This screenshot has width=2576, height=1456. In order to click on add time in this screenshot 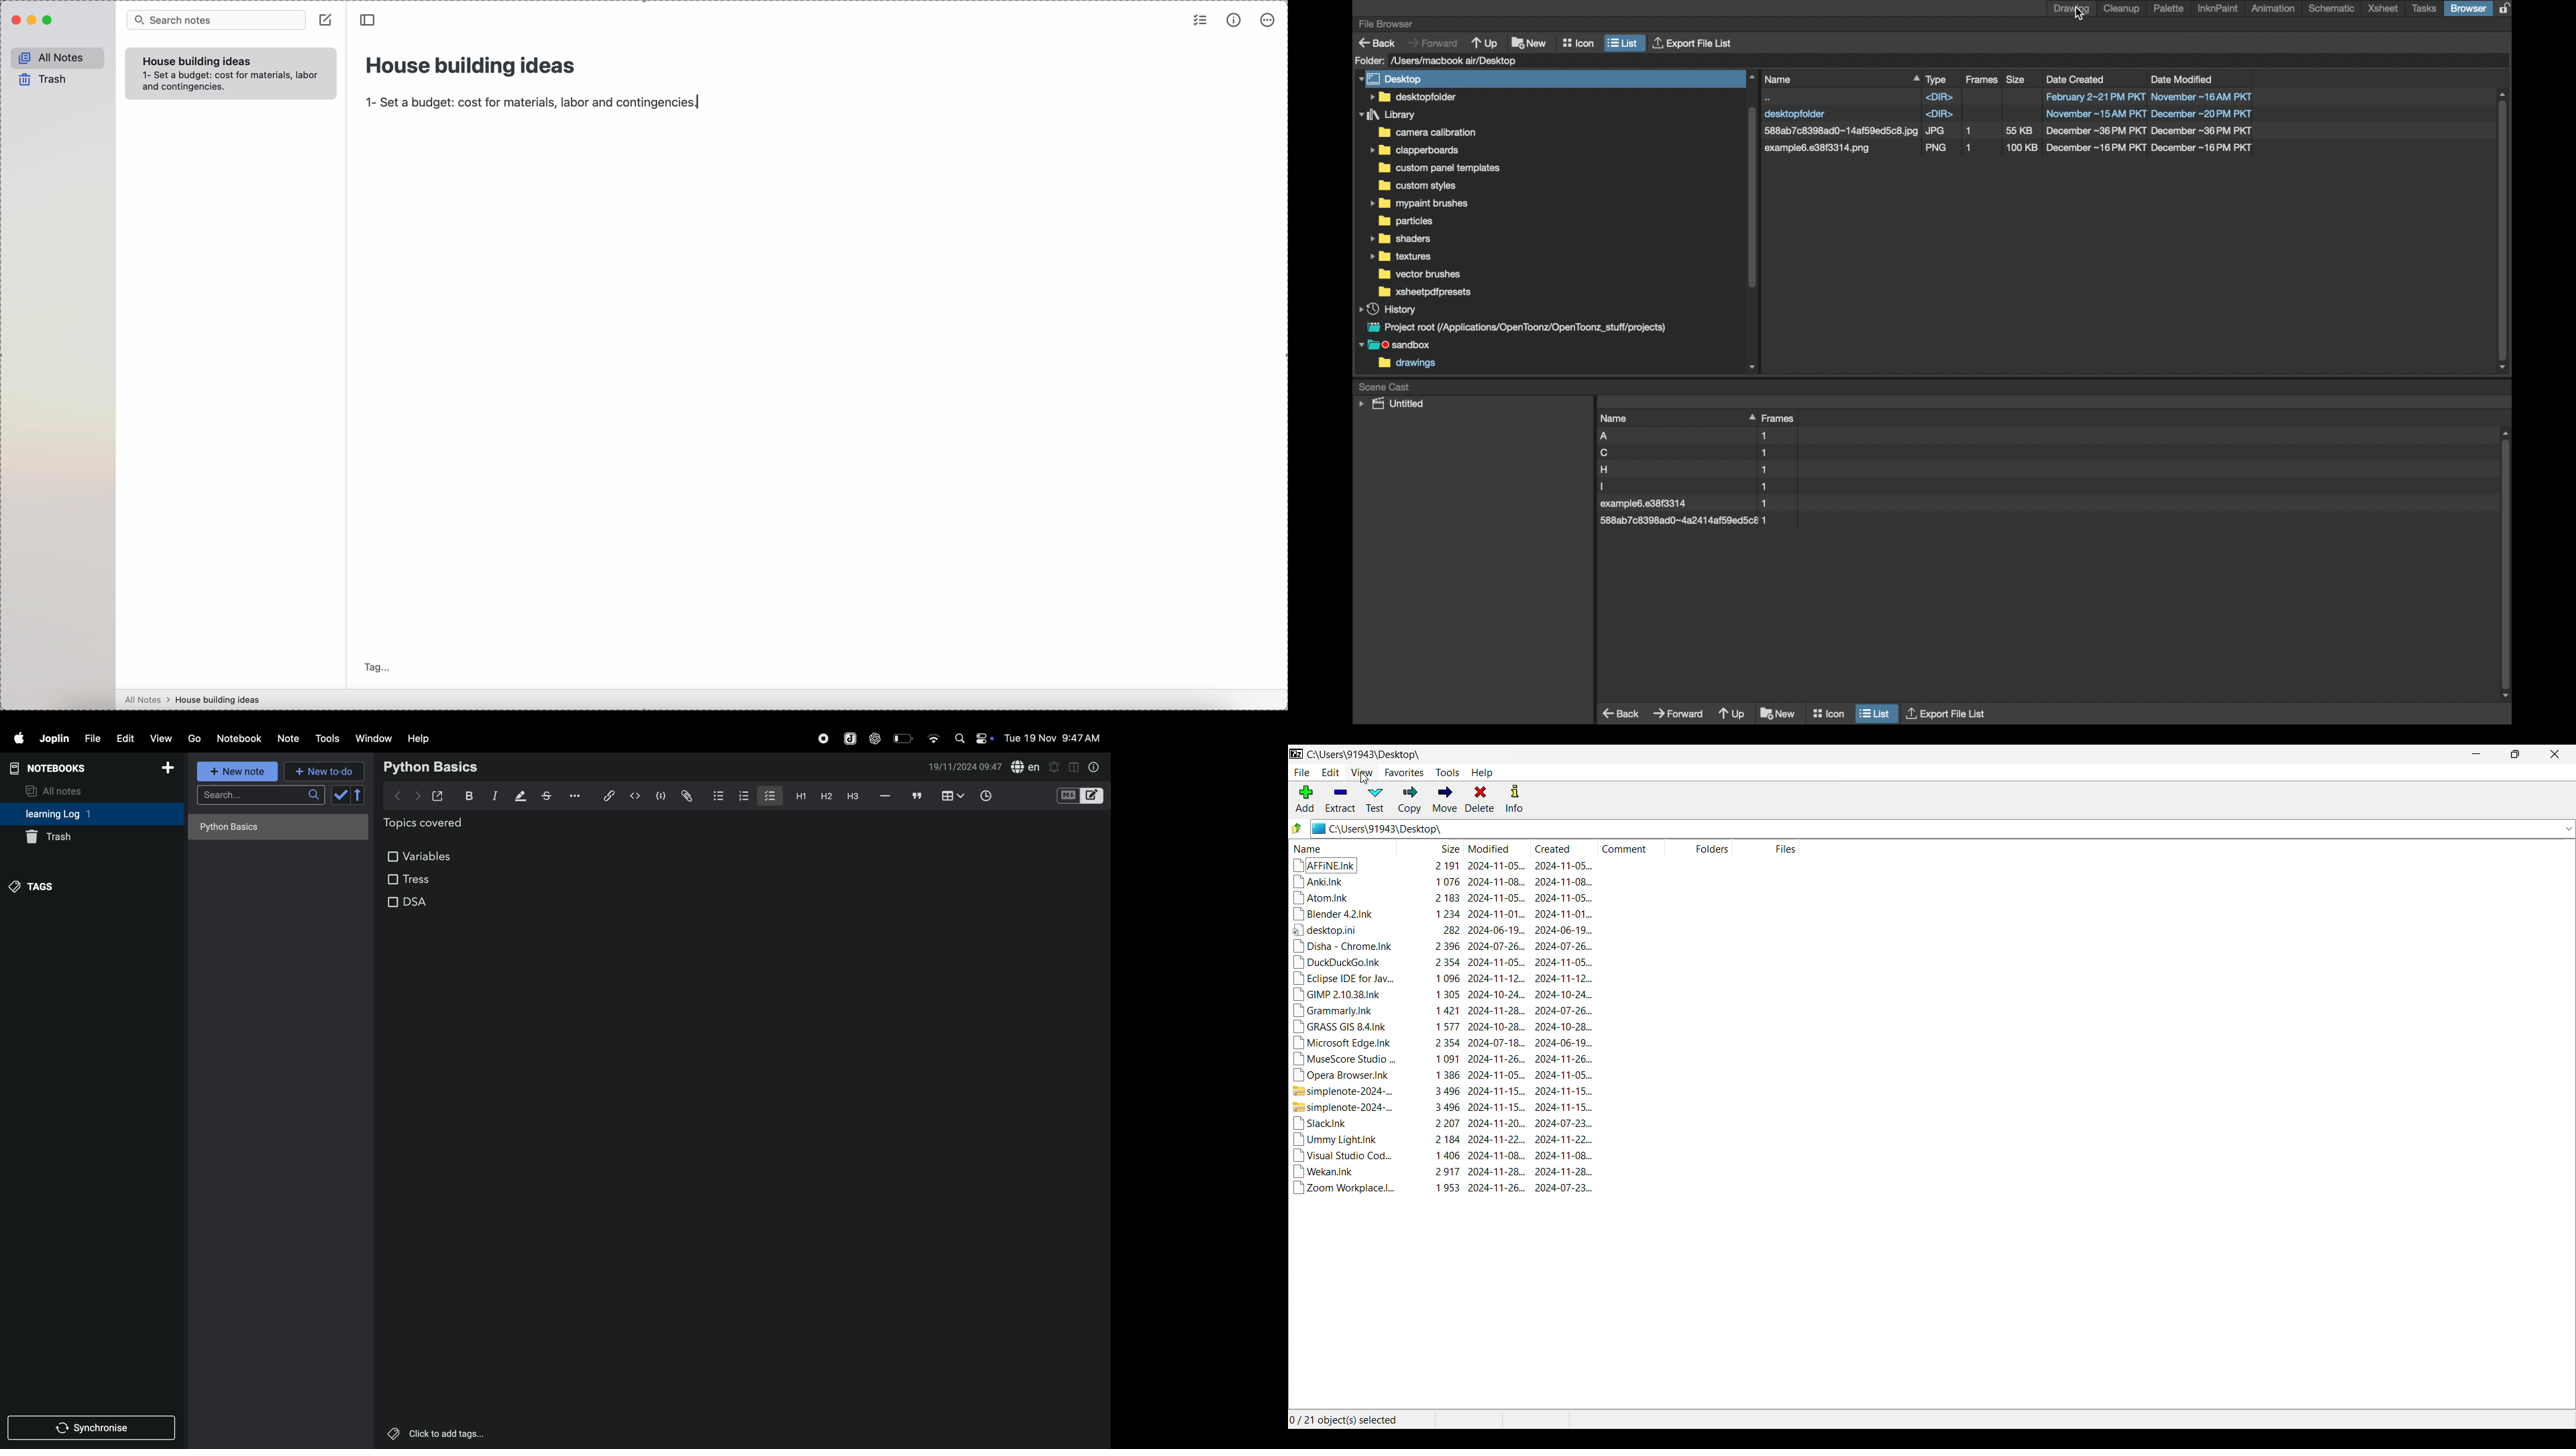, I will do `click(997, 797)`.